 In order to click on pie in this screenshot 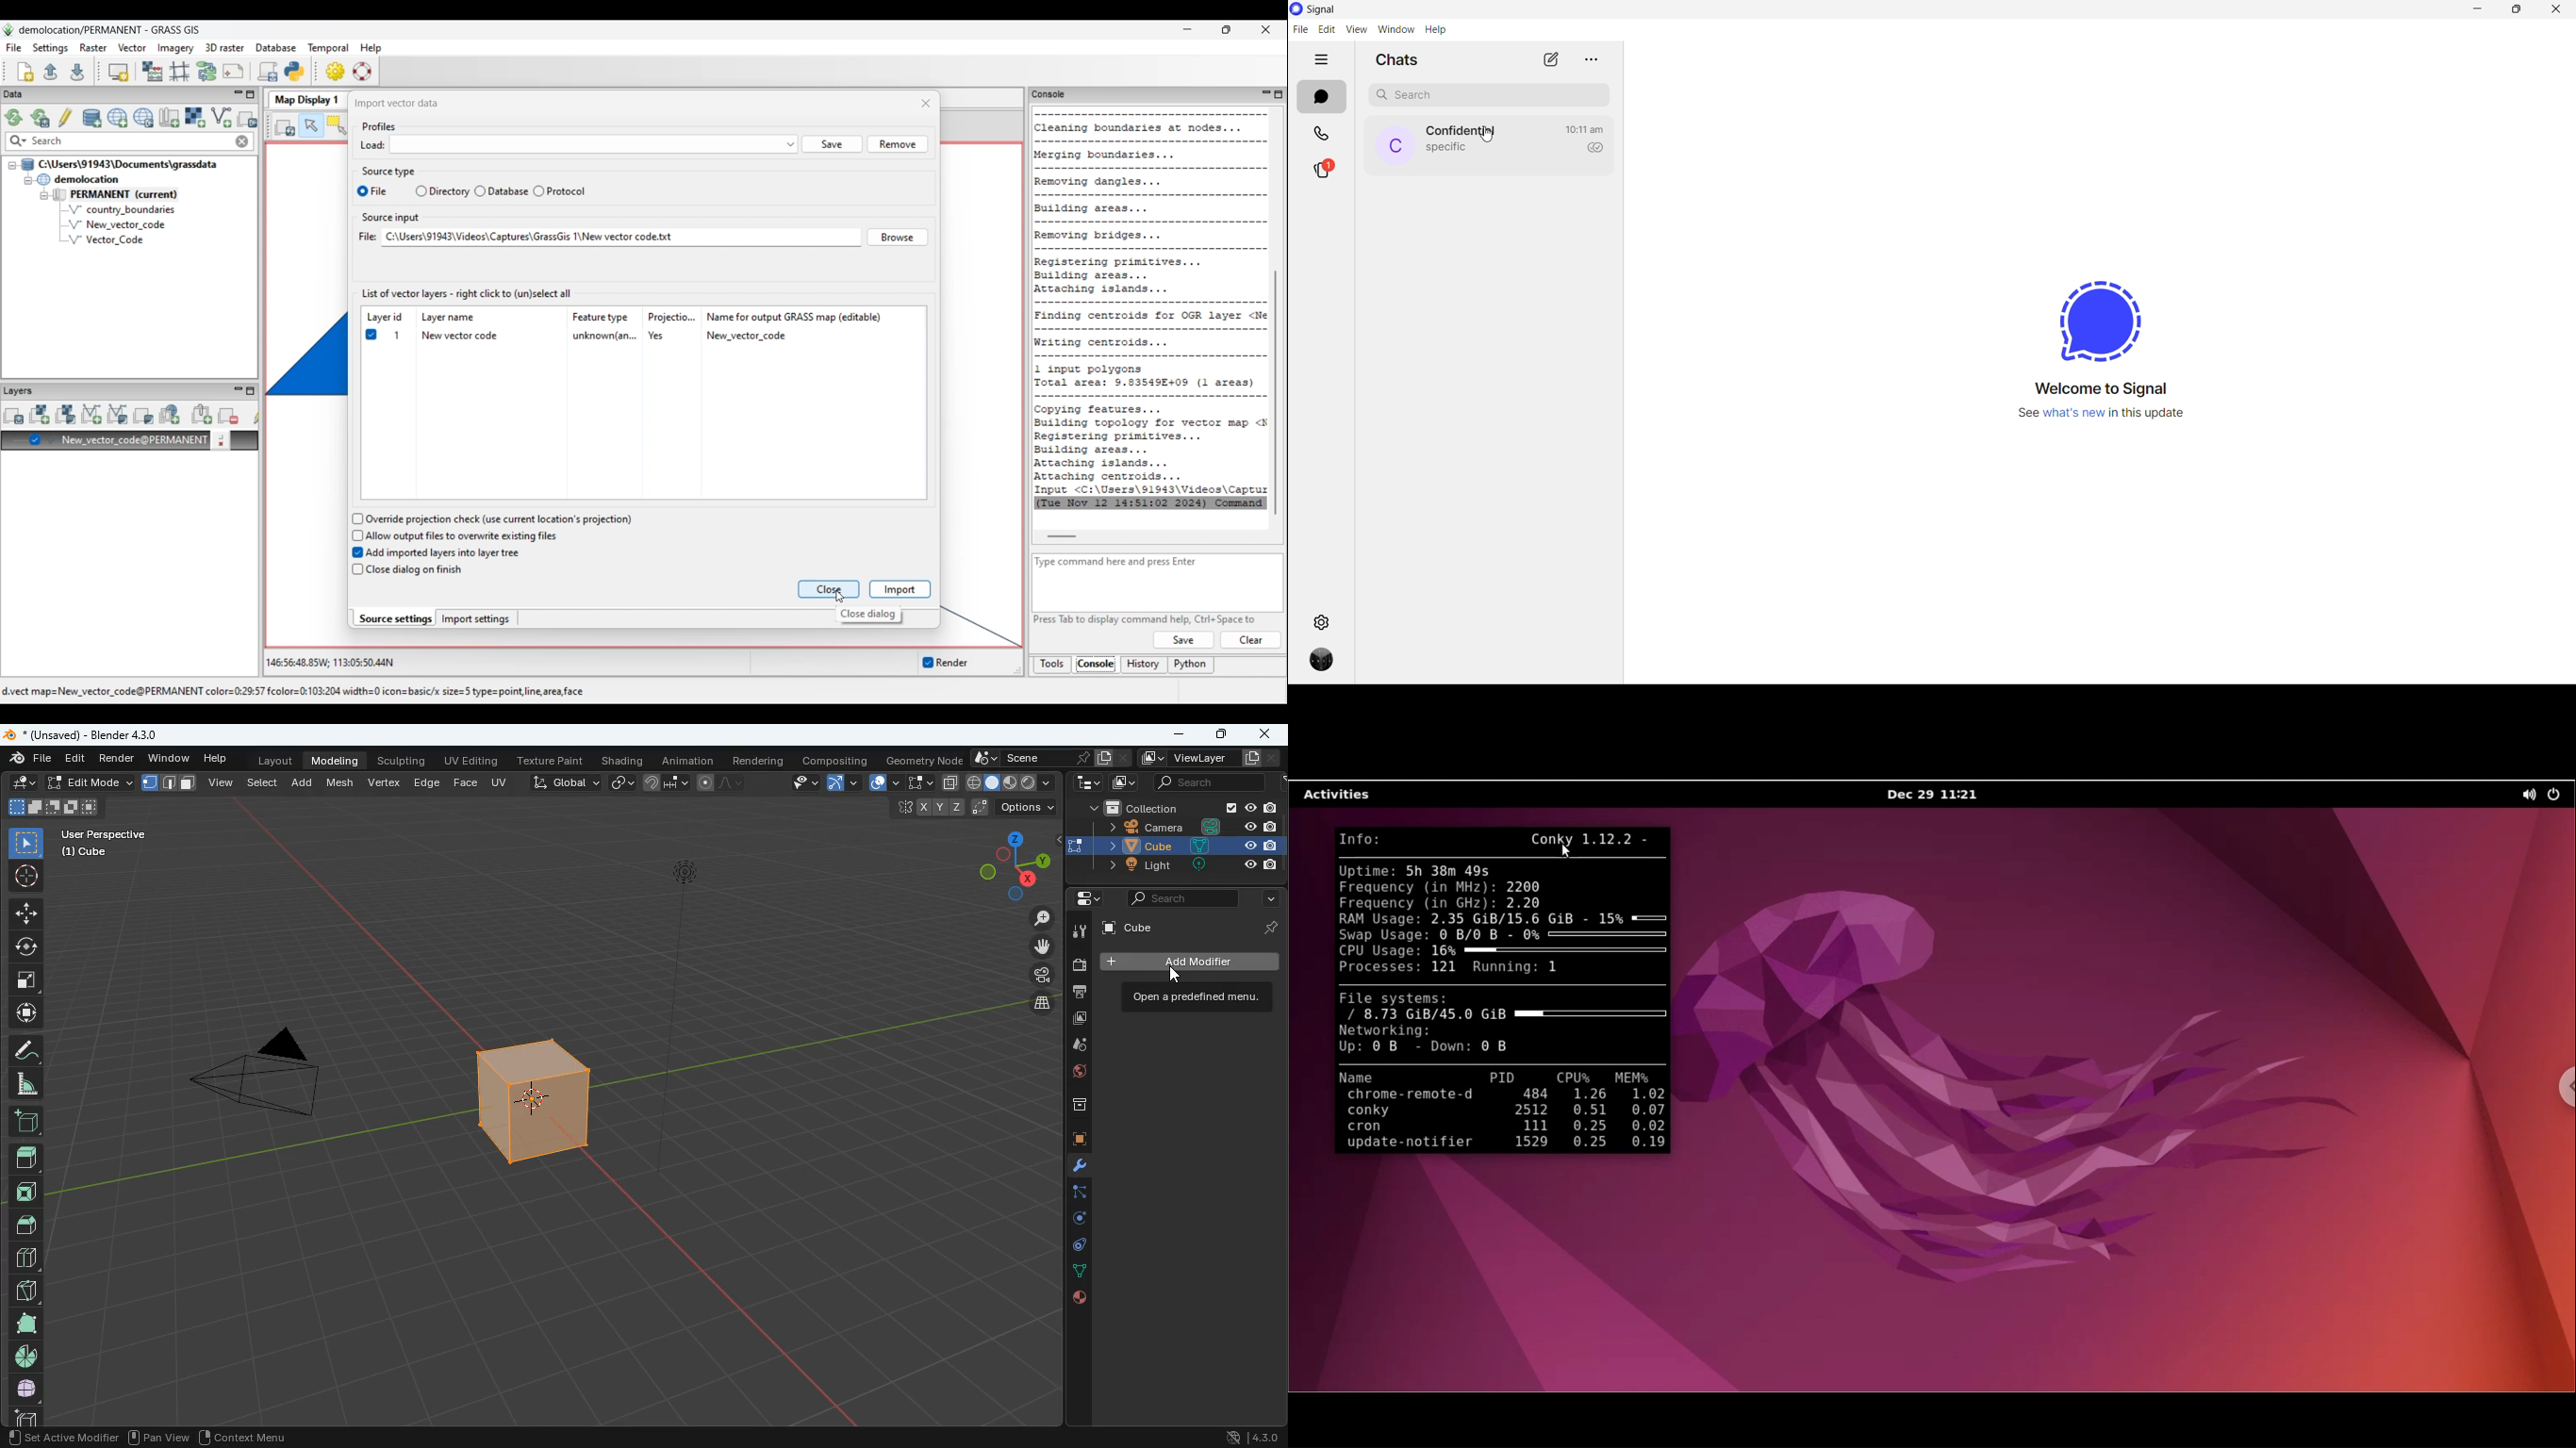, I will do `click(28, 1357)`.